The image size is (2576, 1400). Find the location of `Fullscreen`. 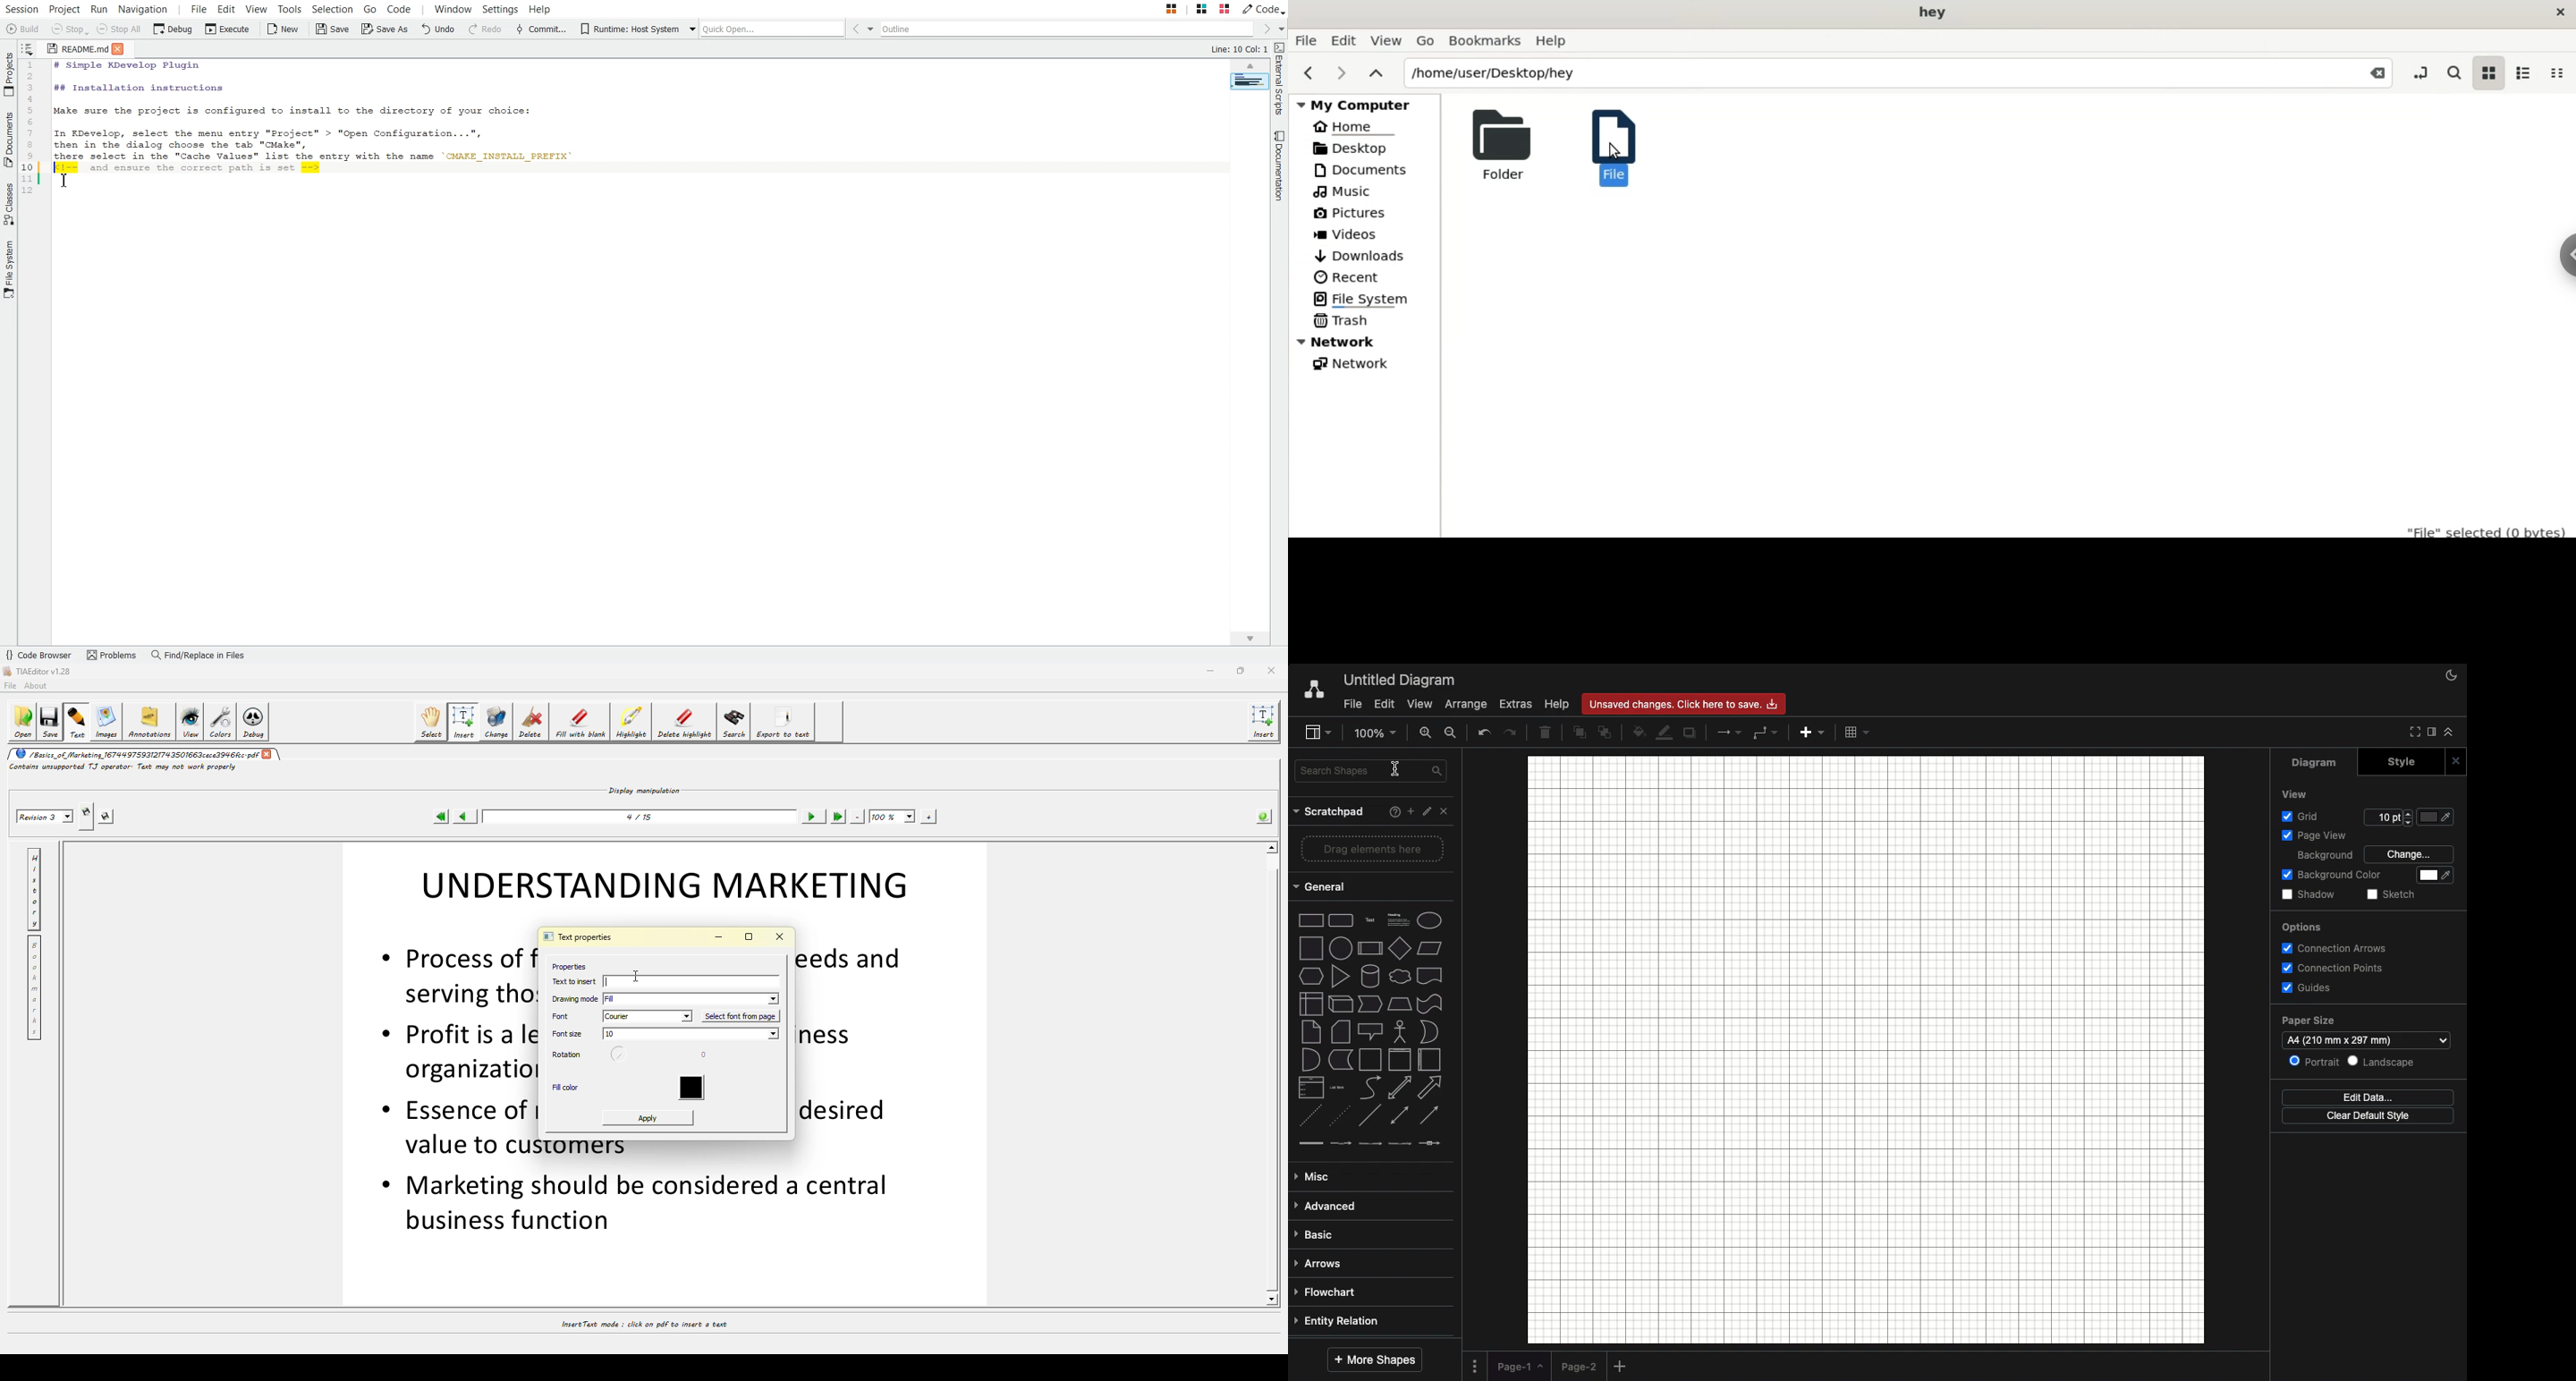

Fullscreen is located at coordinates (2412, 732).